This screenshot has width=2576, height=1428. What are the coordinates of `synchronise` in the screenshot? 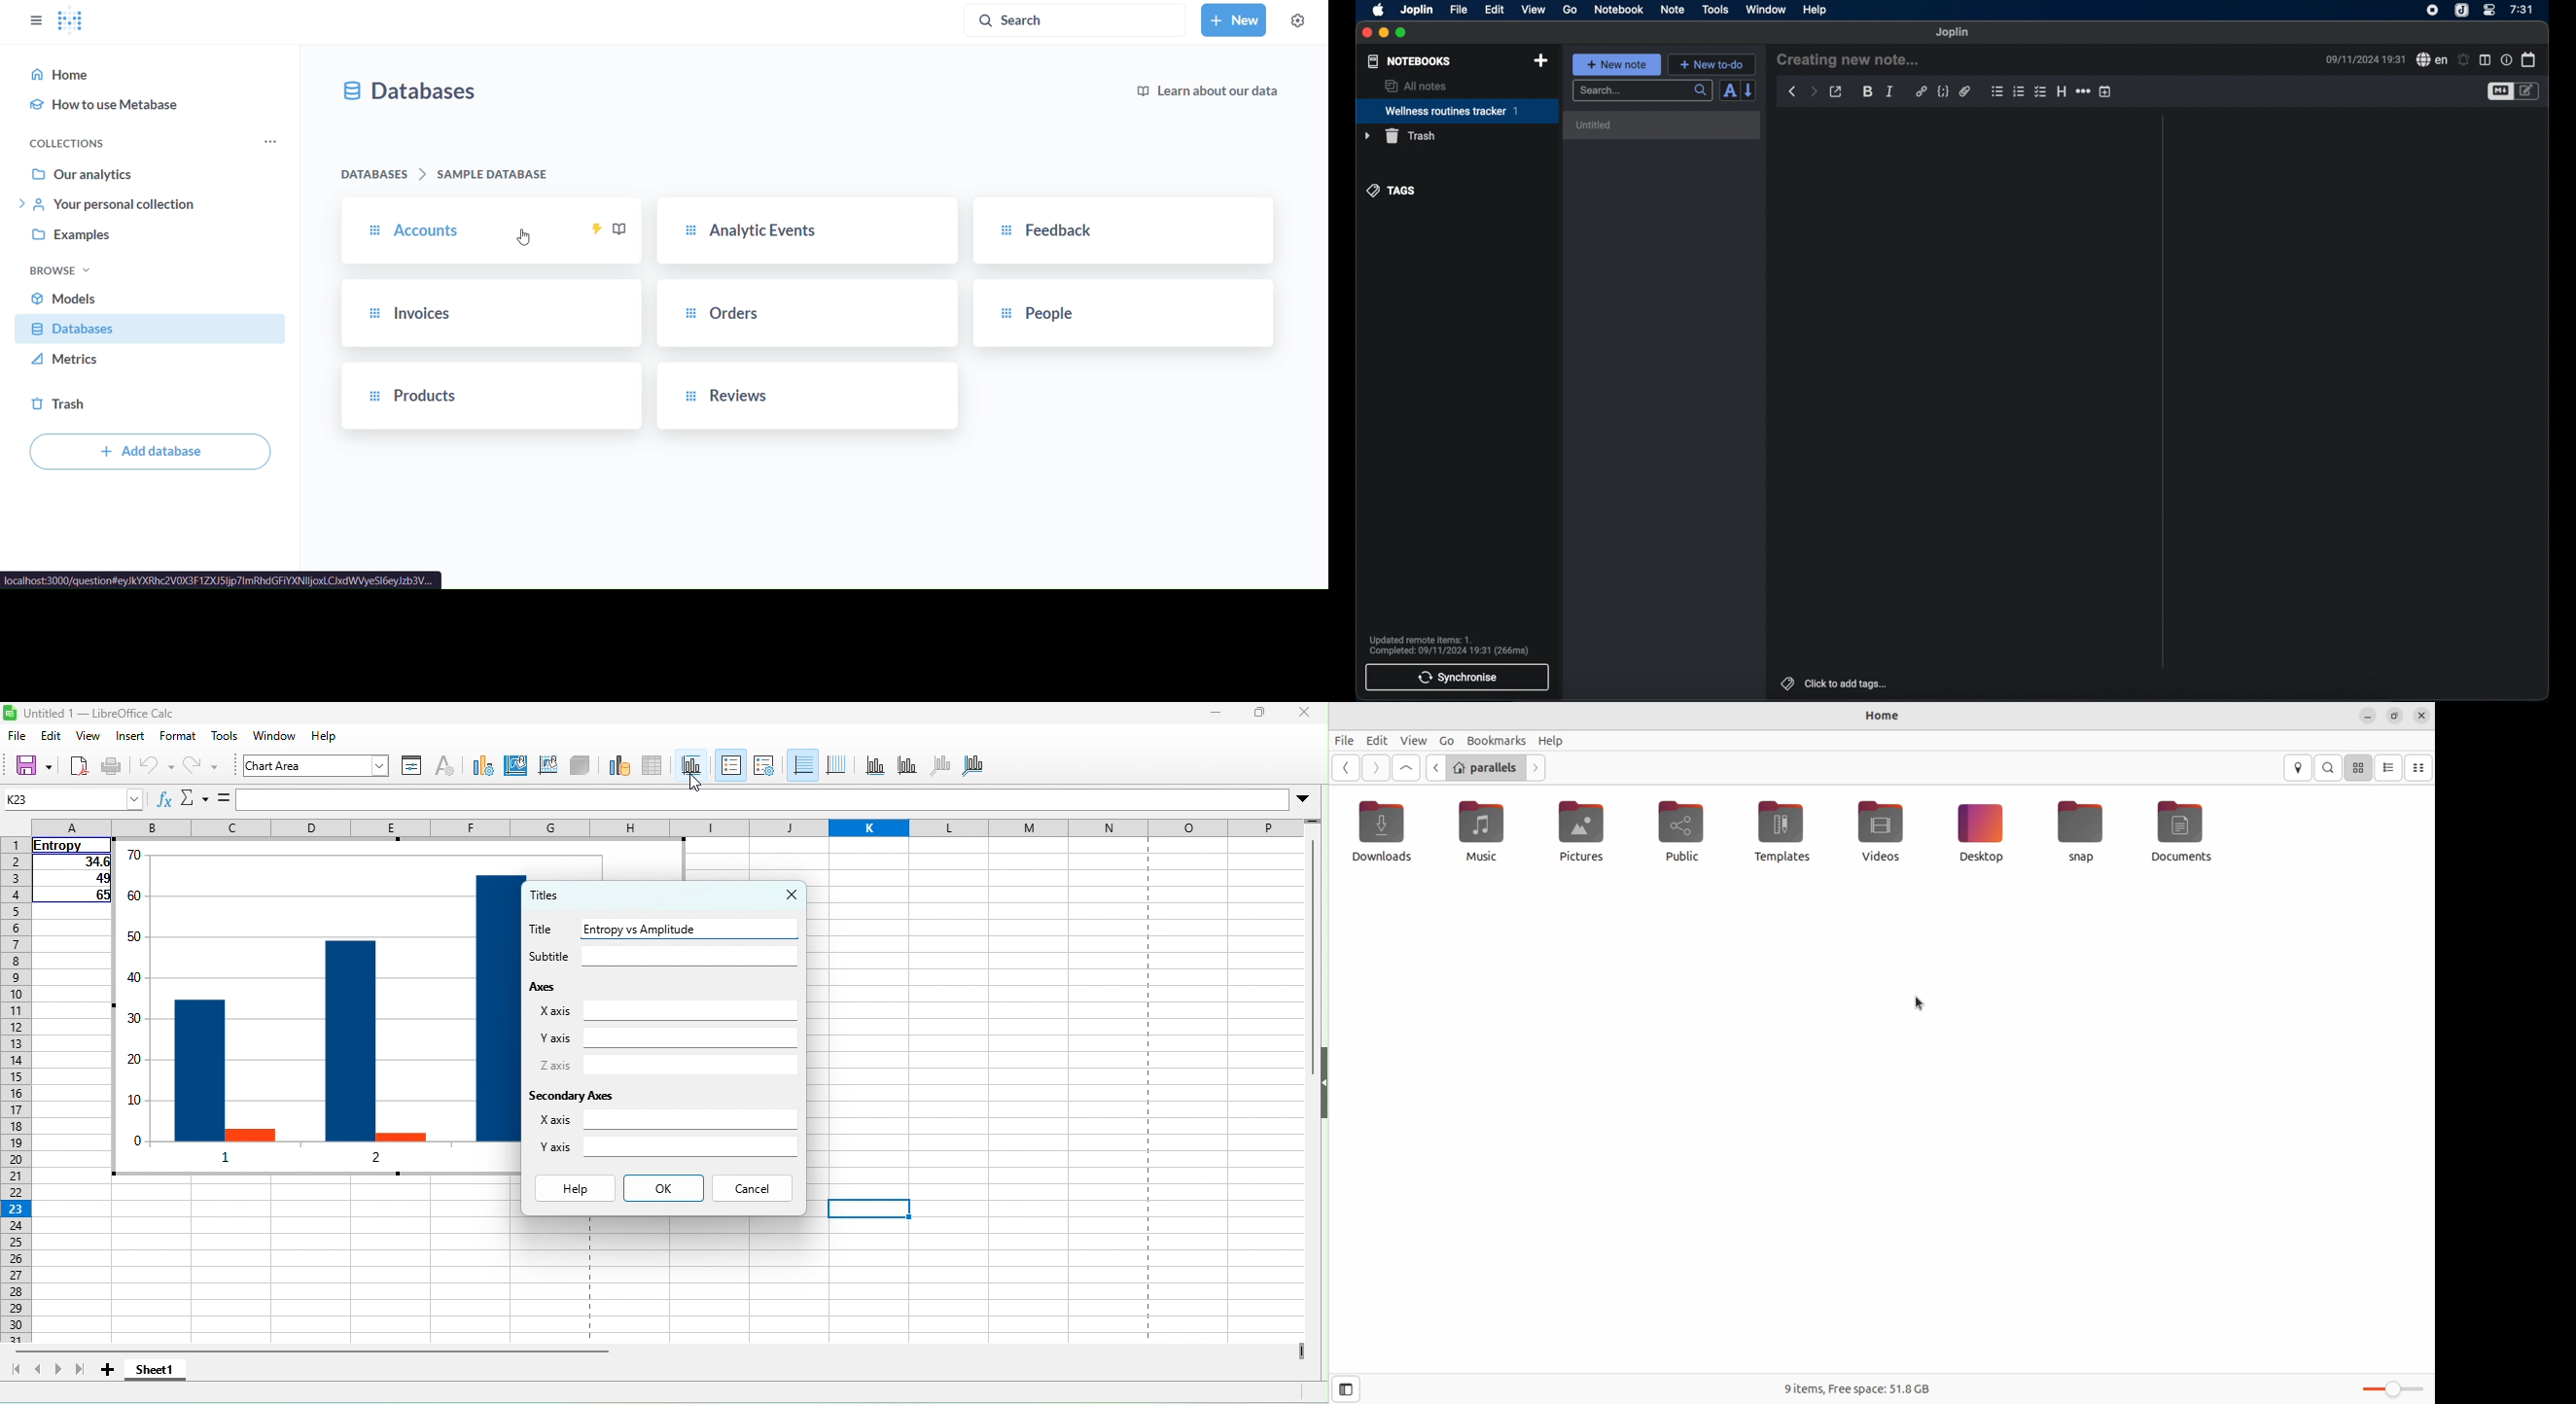 It's located at (1458, 677).